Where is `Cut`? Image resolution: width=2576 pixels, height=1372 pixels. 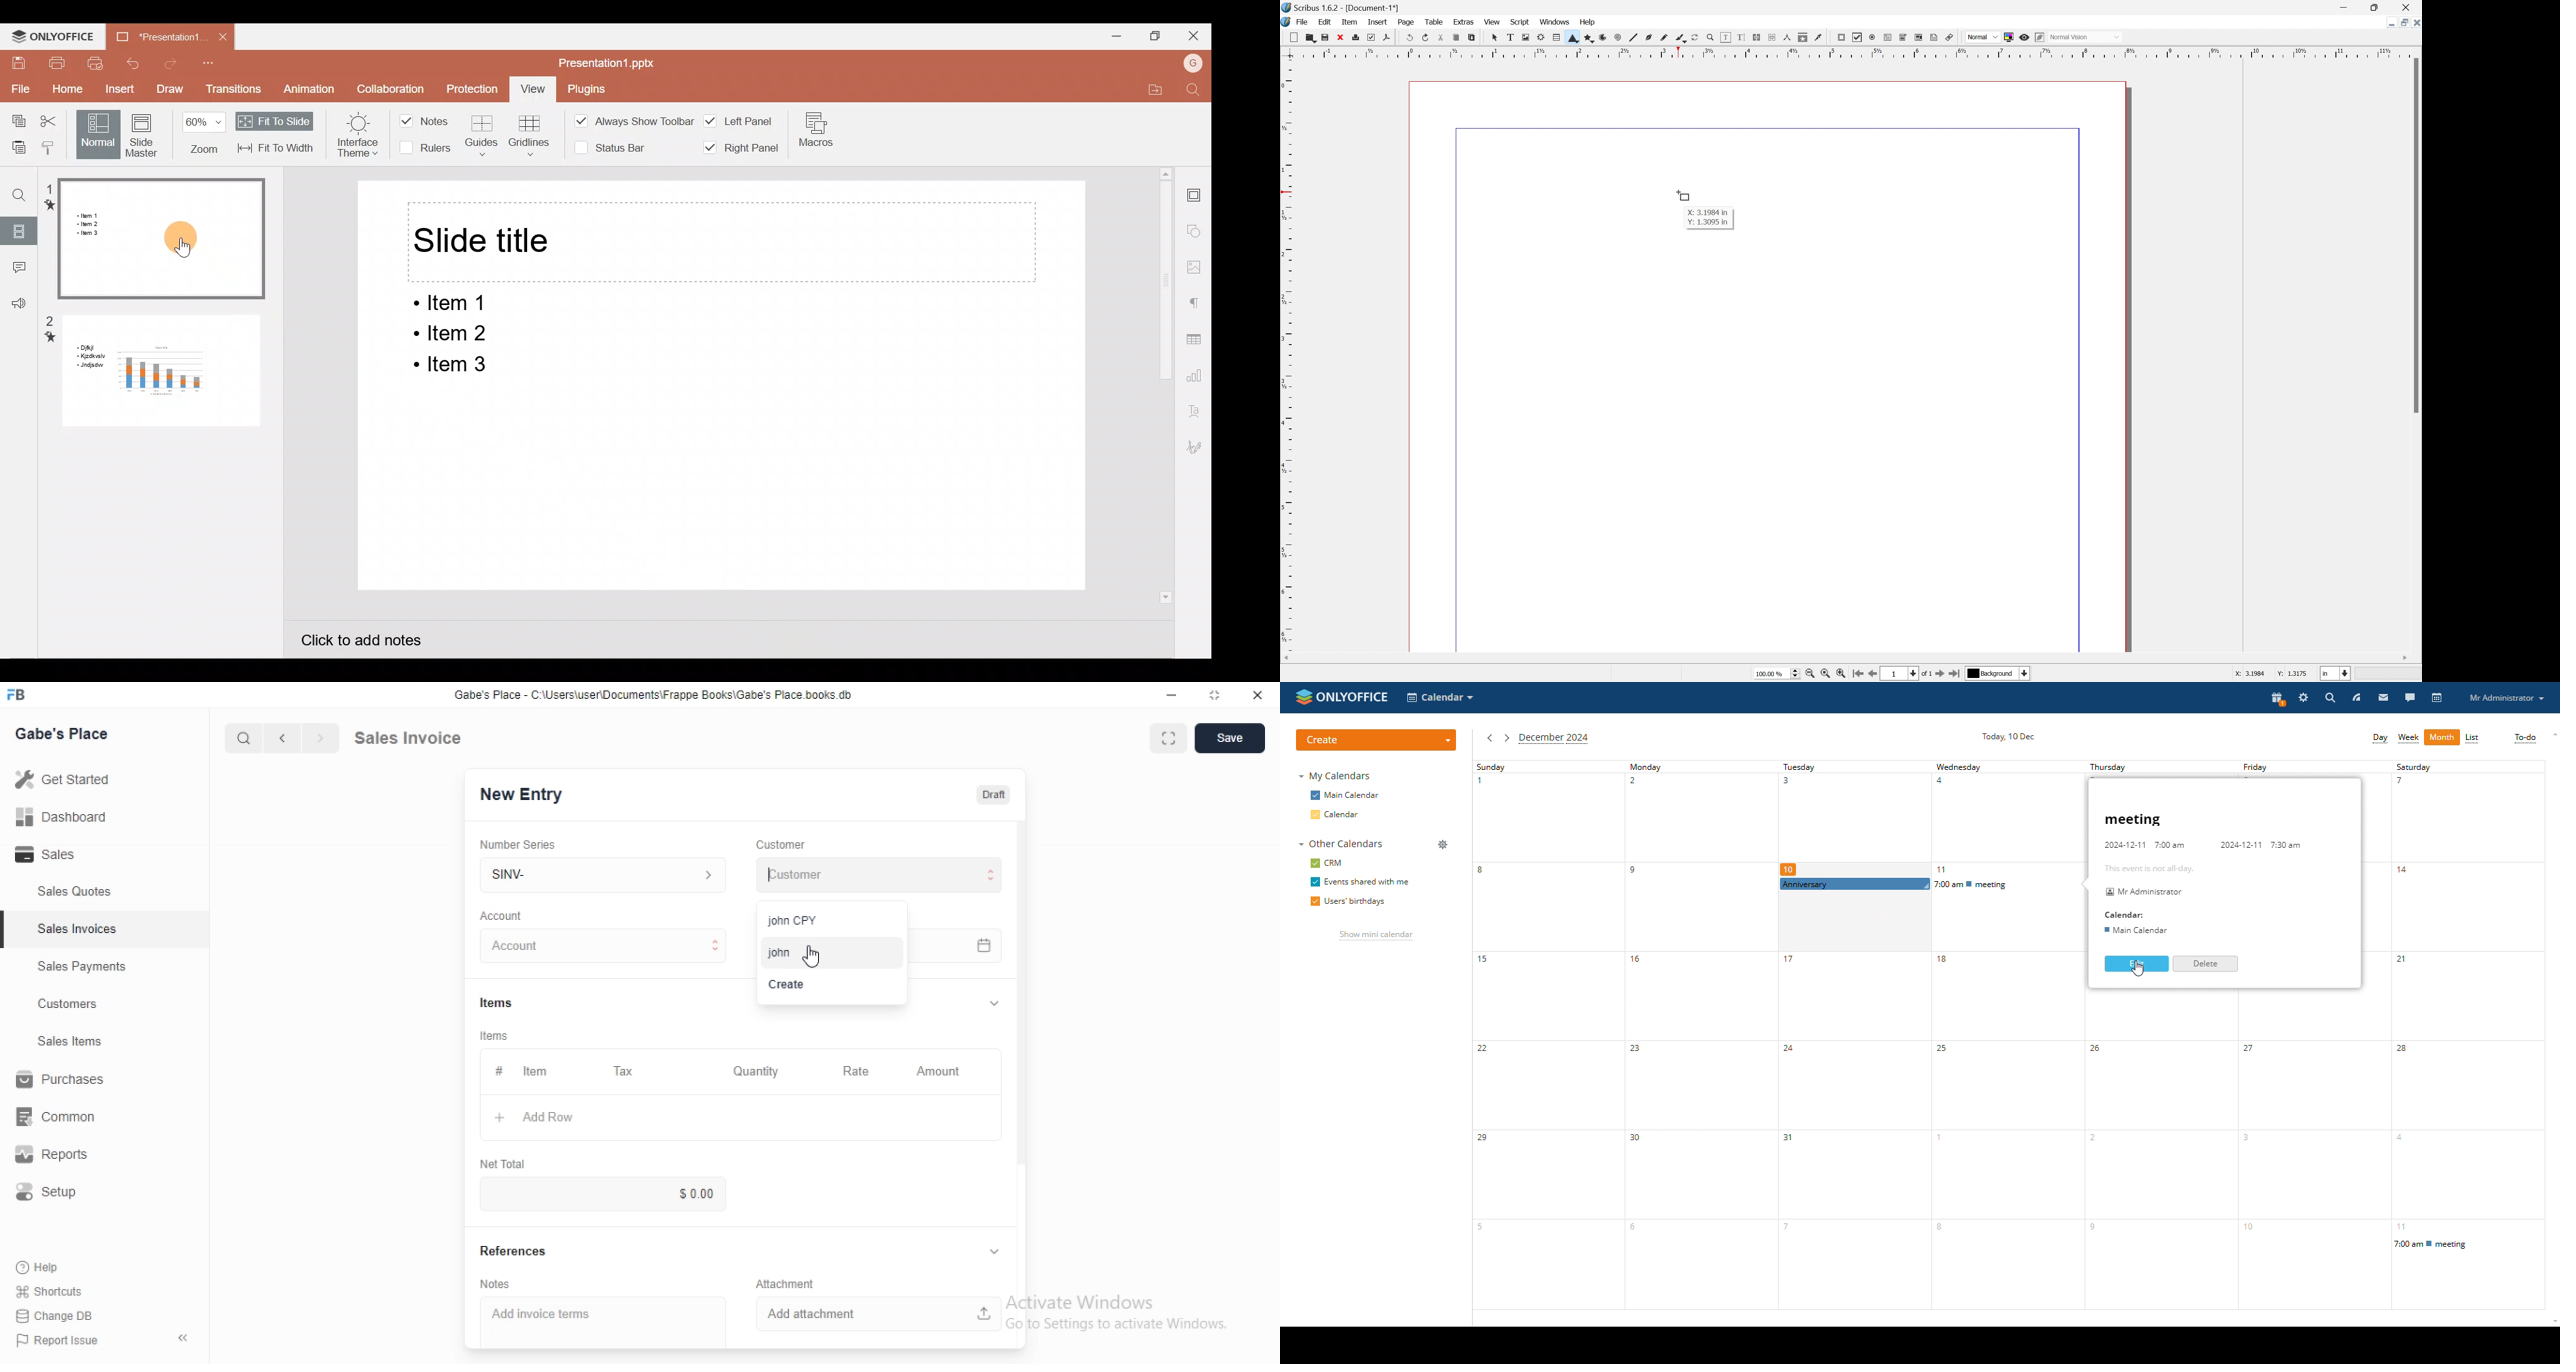
Cut is located at coordinates (50, 120).